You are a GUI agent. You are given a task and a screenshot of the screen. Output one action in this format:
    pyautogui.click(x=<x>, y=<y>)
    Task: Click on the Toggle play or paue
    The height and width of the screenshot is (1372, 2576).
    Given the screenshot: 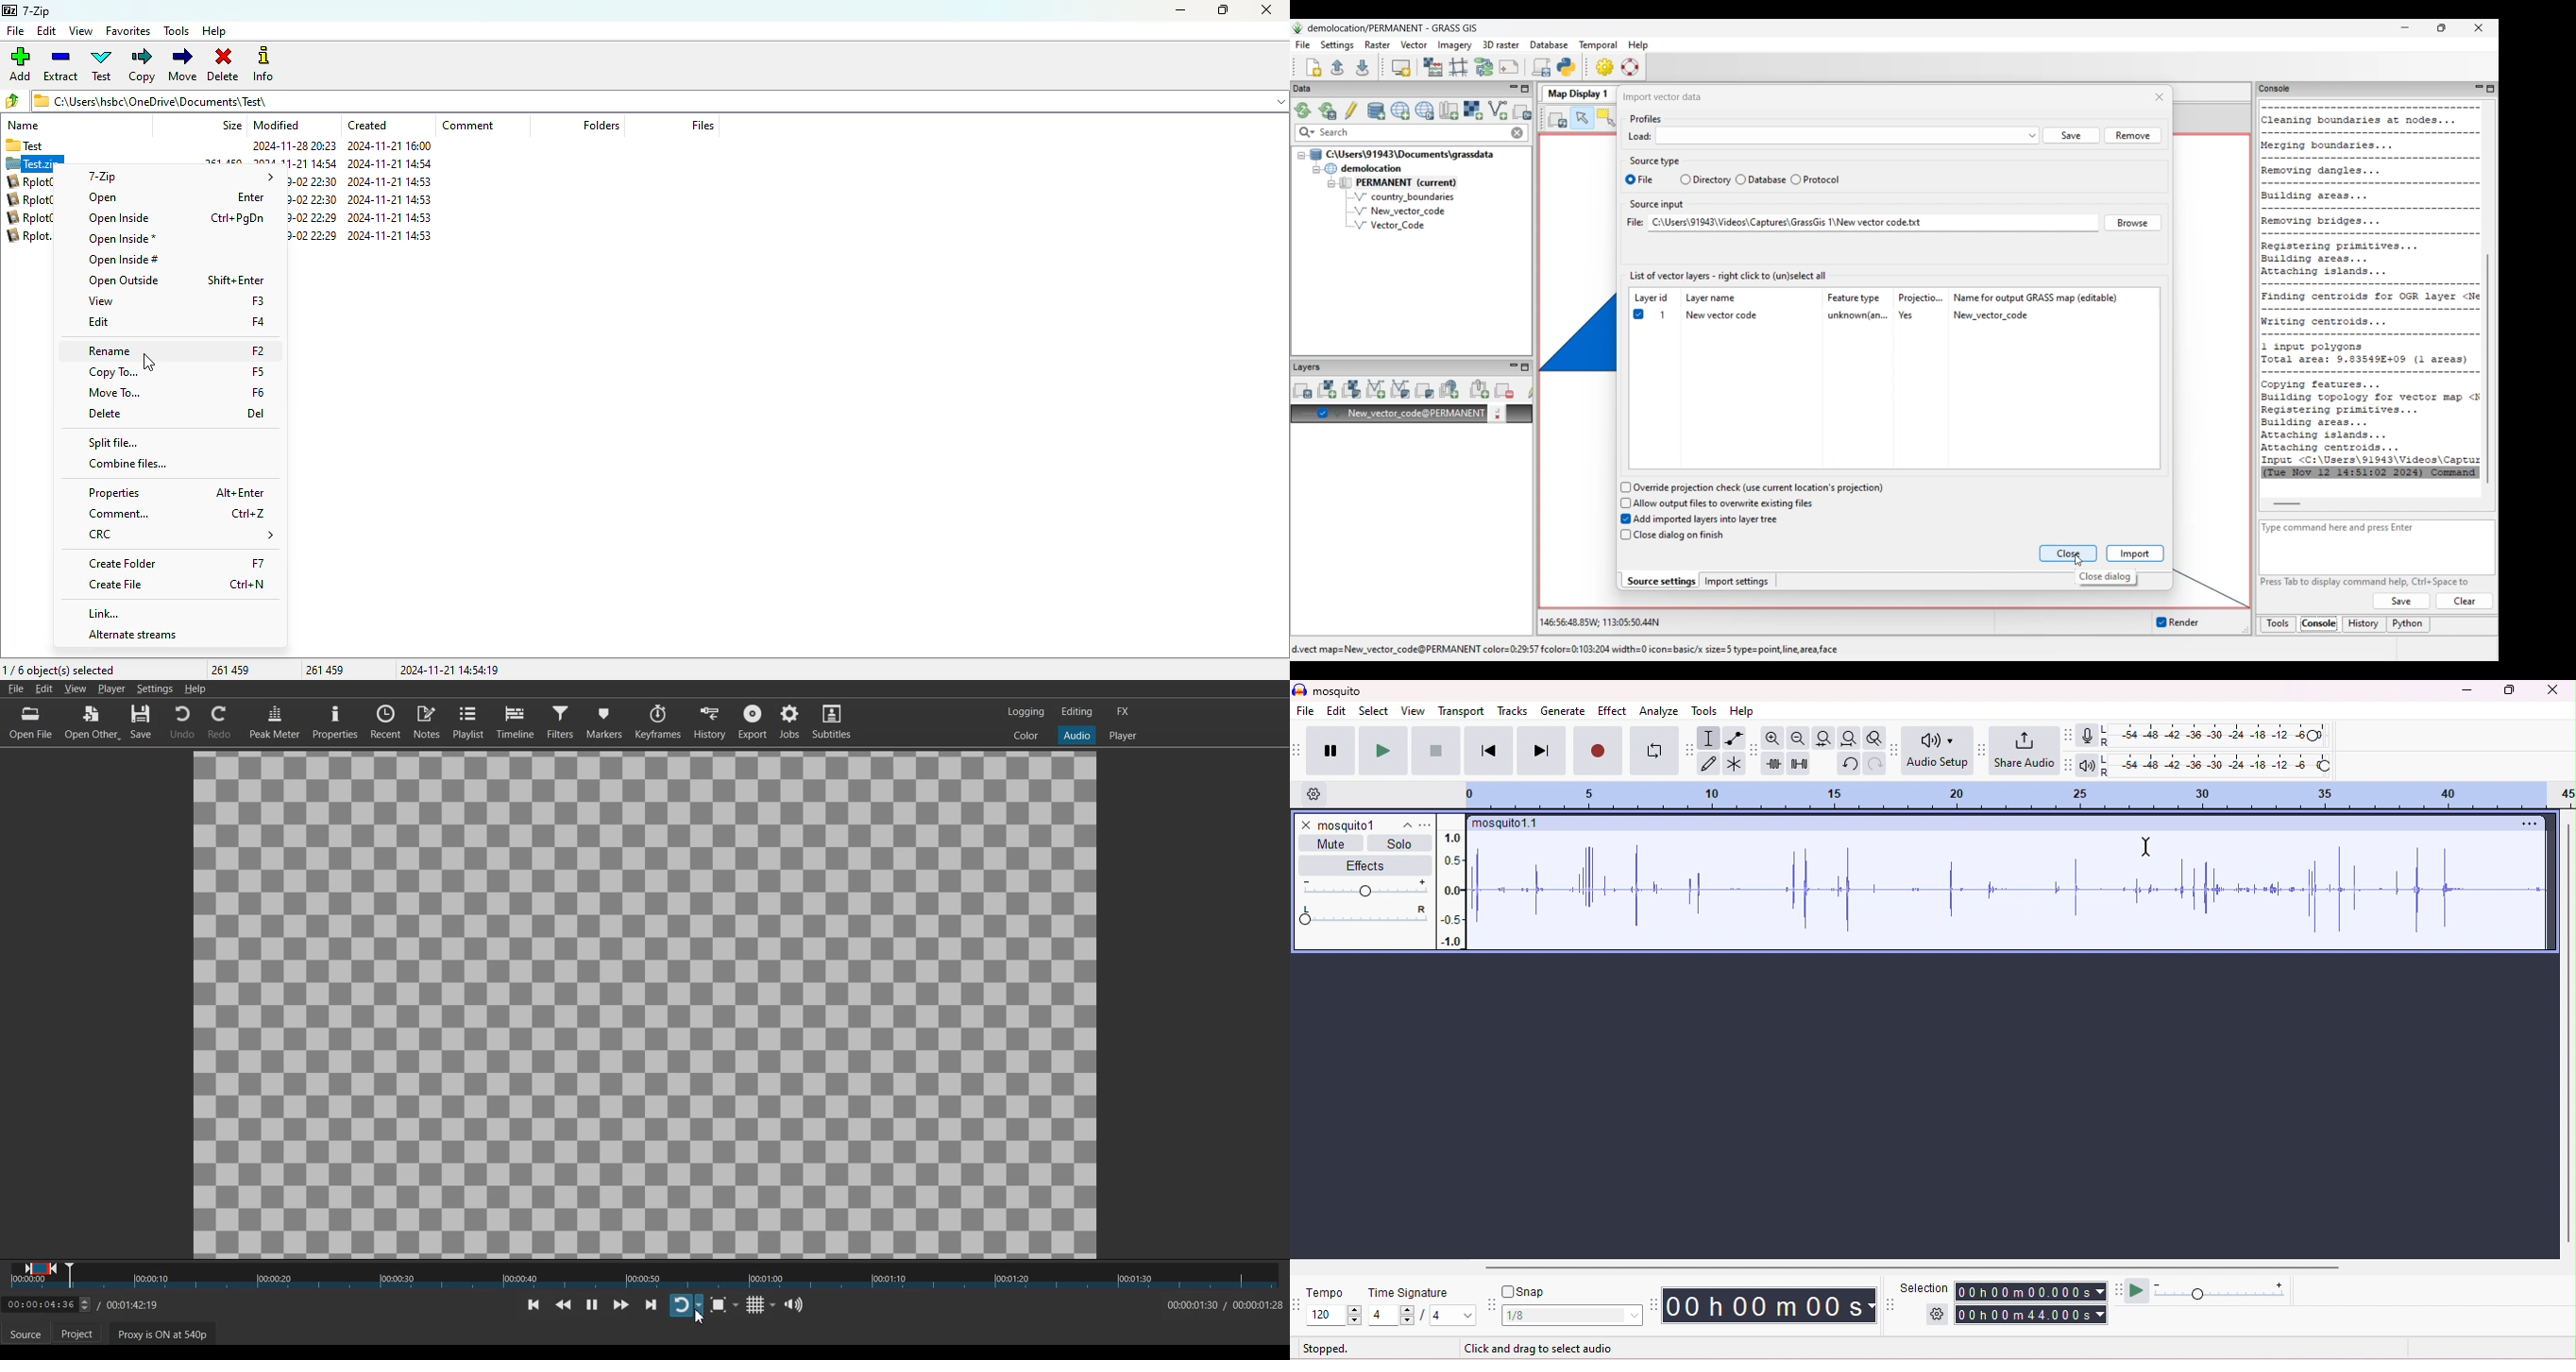 What is the action you would take?
    pyautogui.click(x=591, y=1304)
    